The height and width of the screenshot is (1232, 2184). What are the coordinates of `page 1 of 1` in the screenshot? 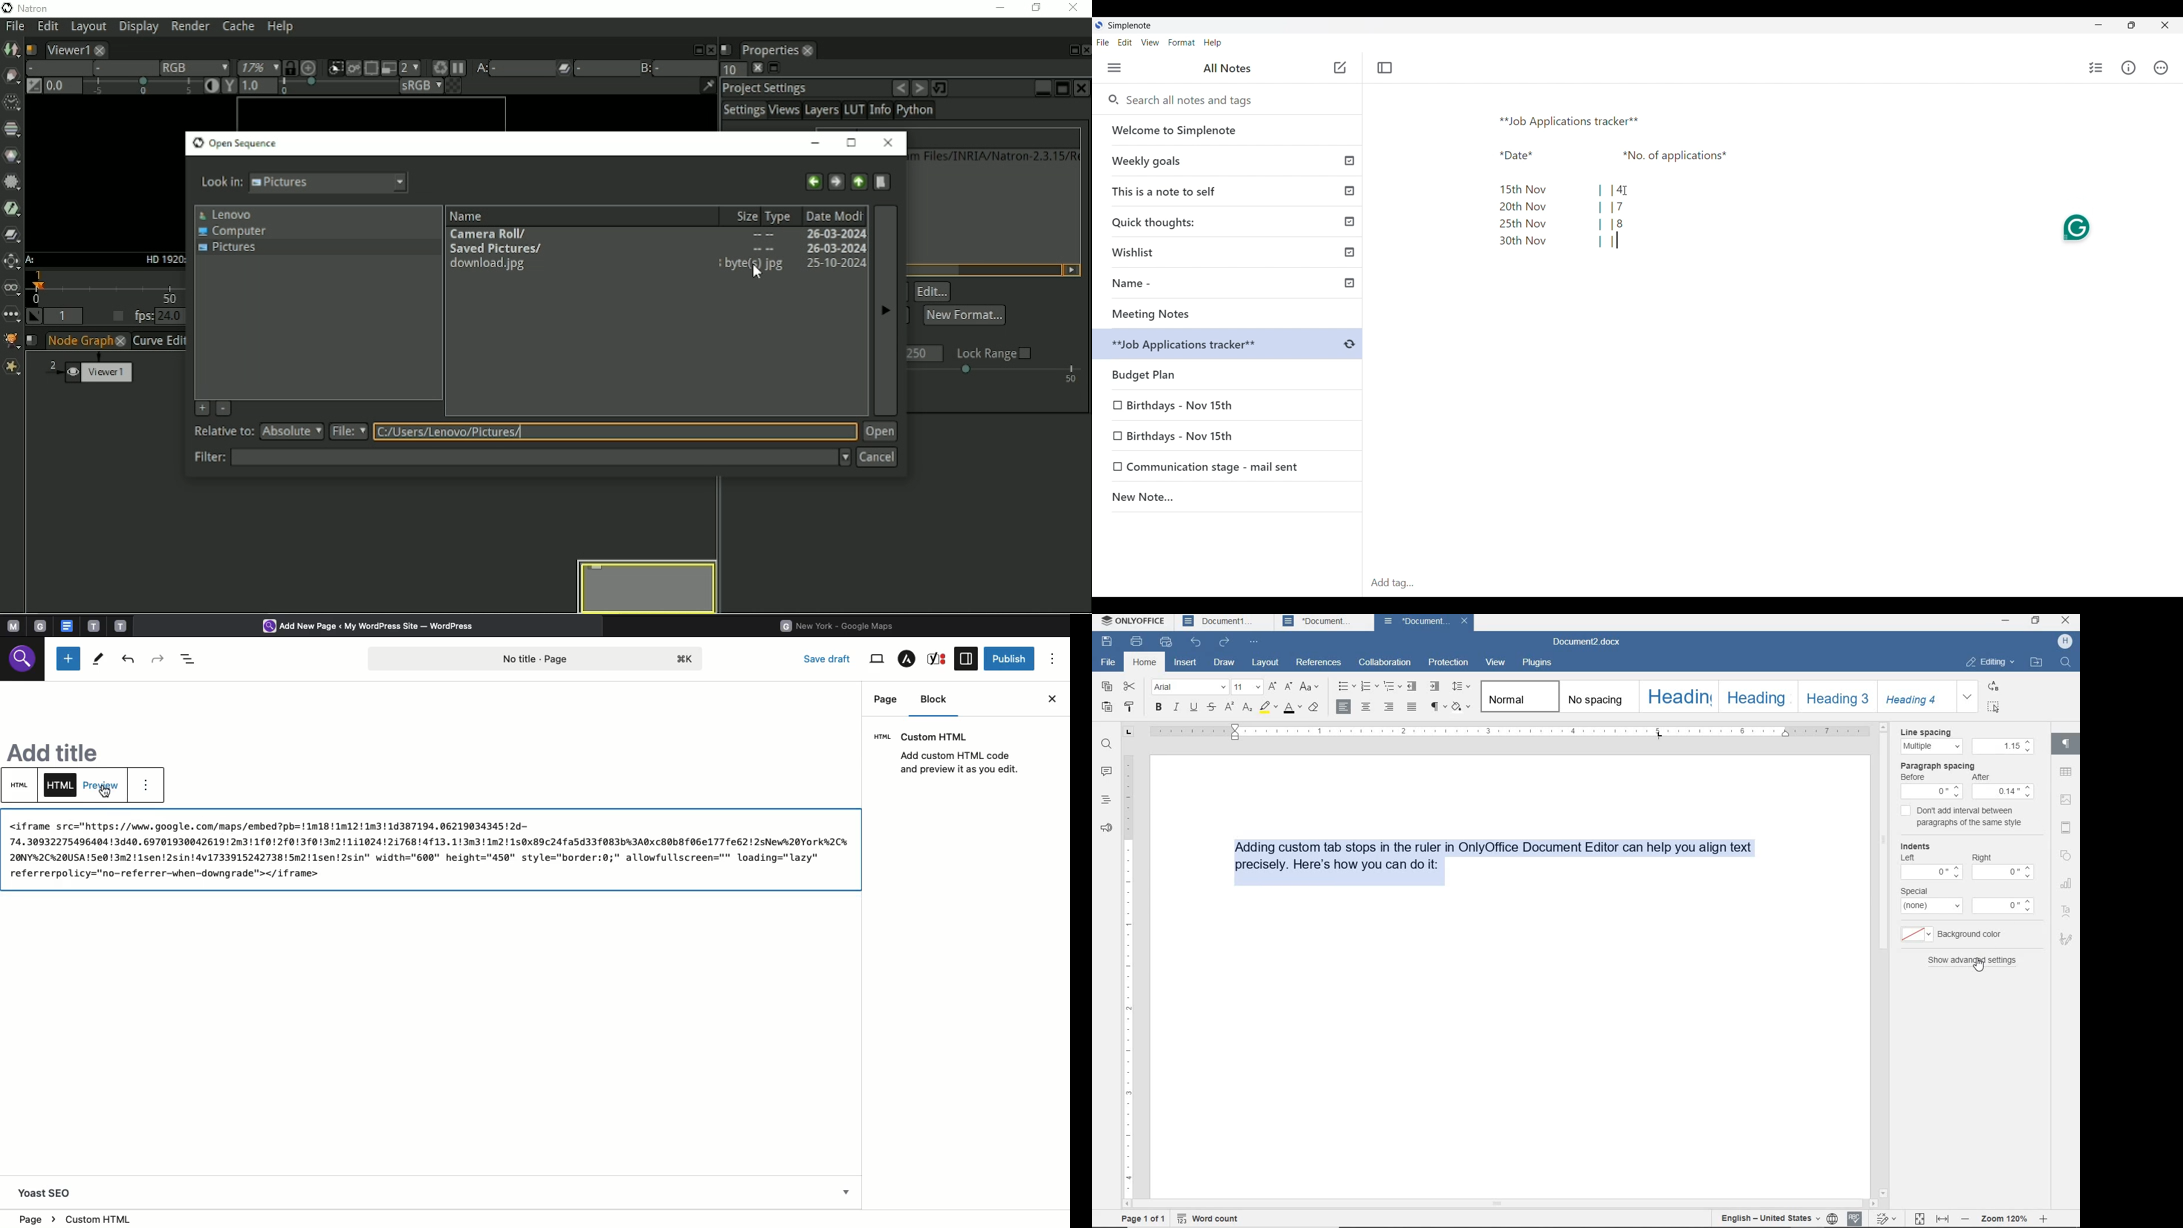 It's located at (1142, 1219).